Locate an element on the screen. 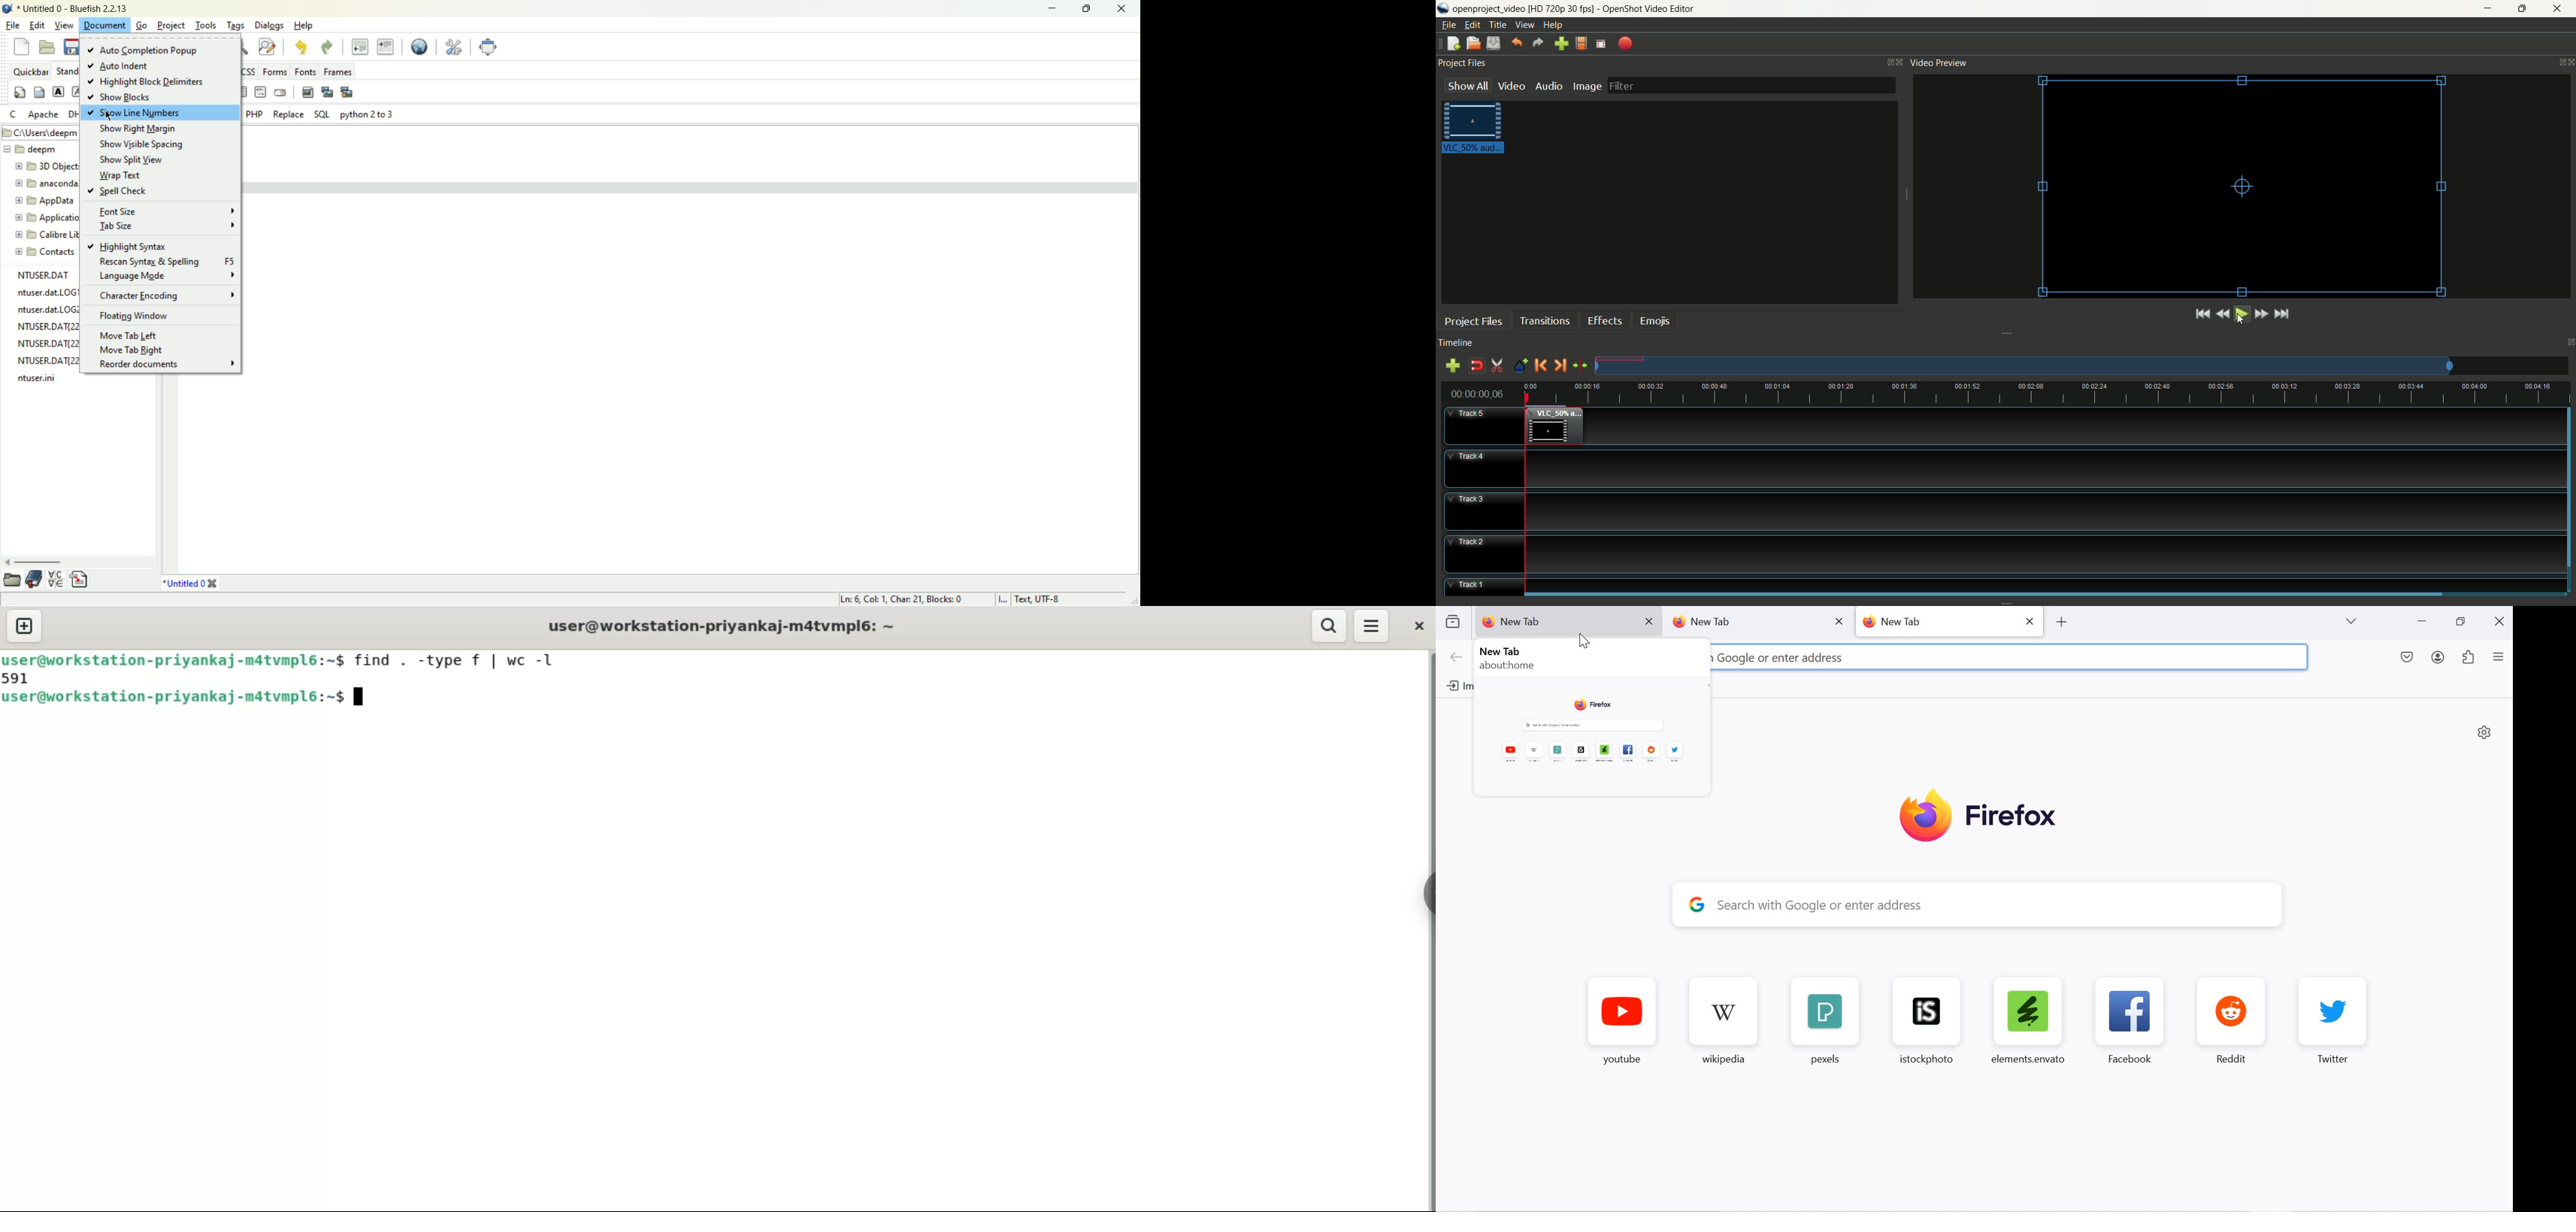 The image size is (2576, 1232). highlight block delimiters is located at coordinates (153, 83).